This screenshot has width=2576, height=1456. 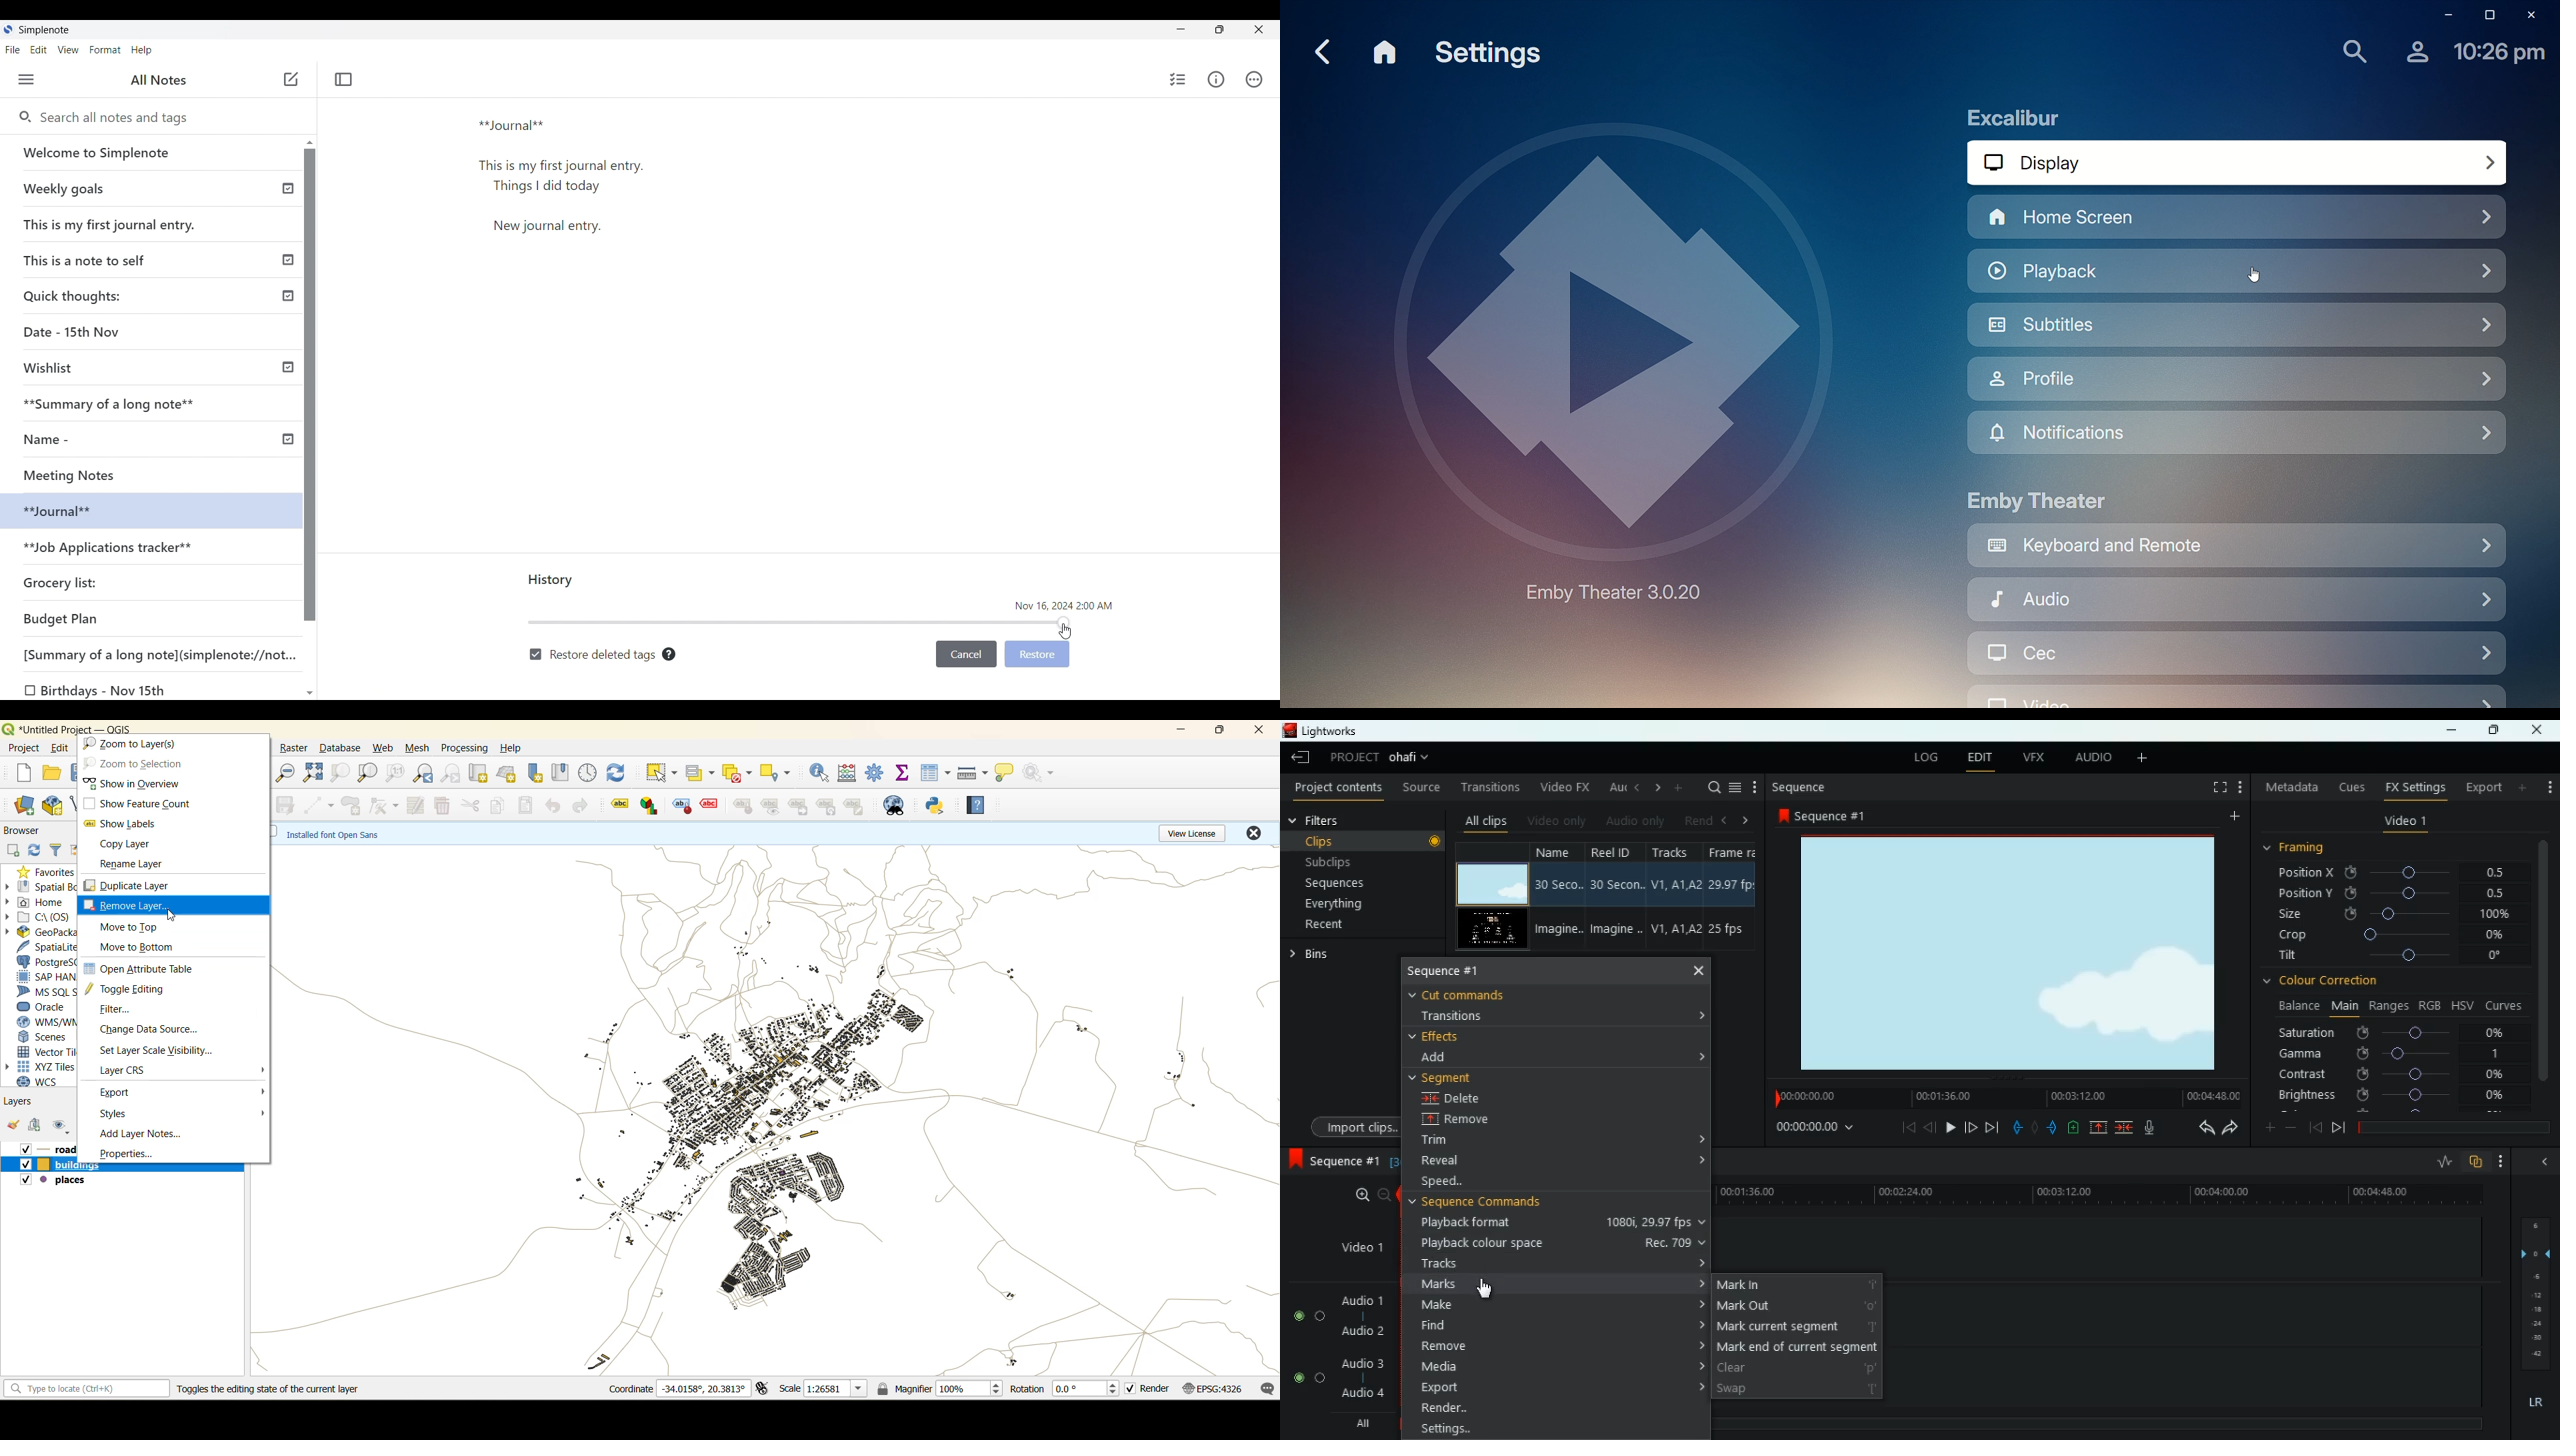 I want to click on add, so click(x=2232, y=817).